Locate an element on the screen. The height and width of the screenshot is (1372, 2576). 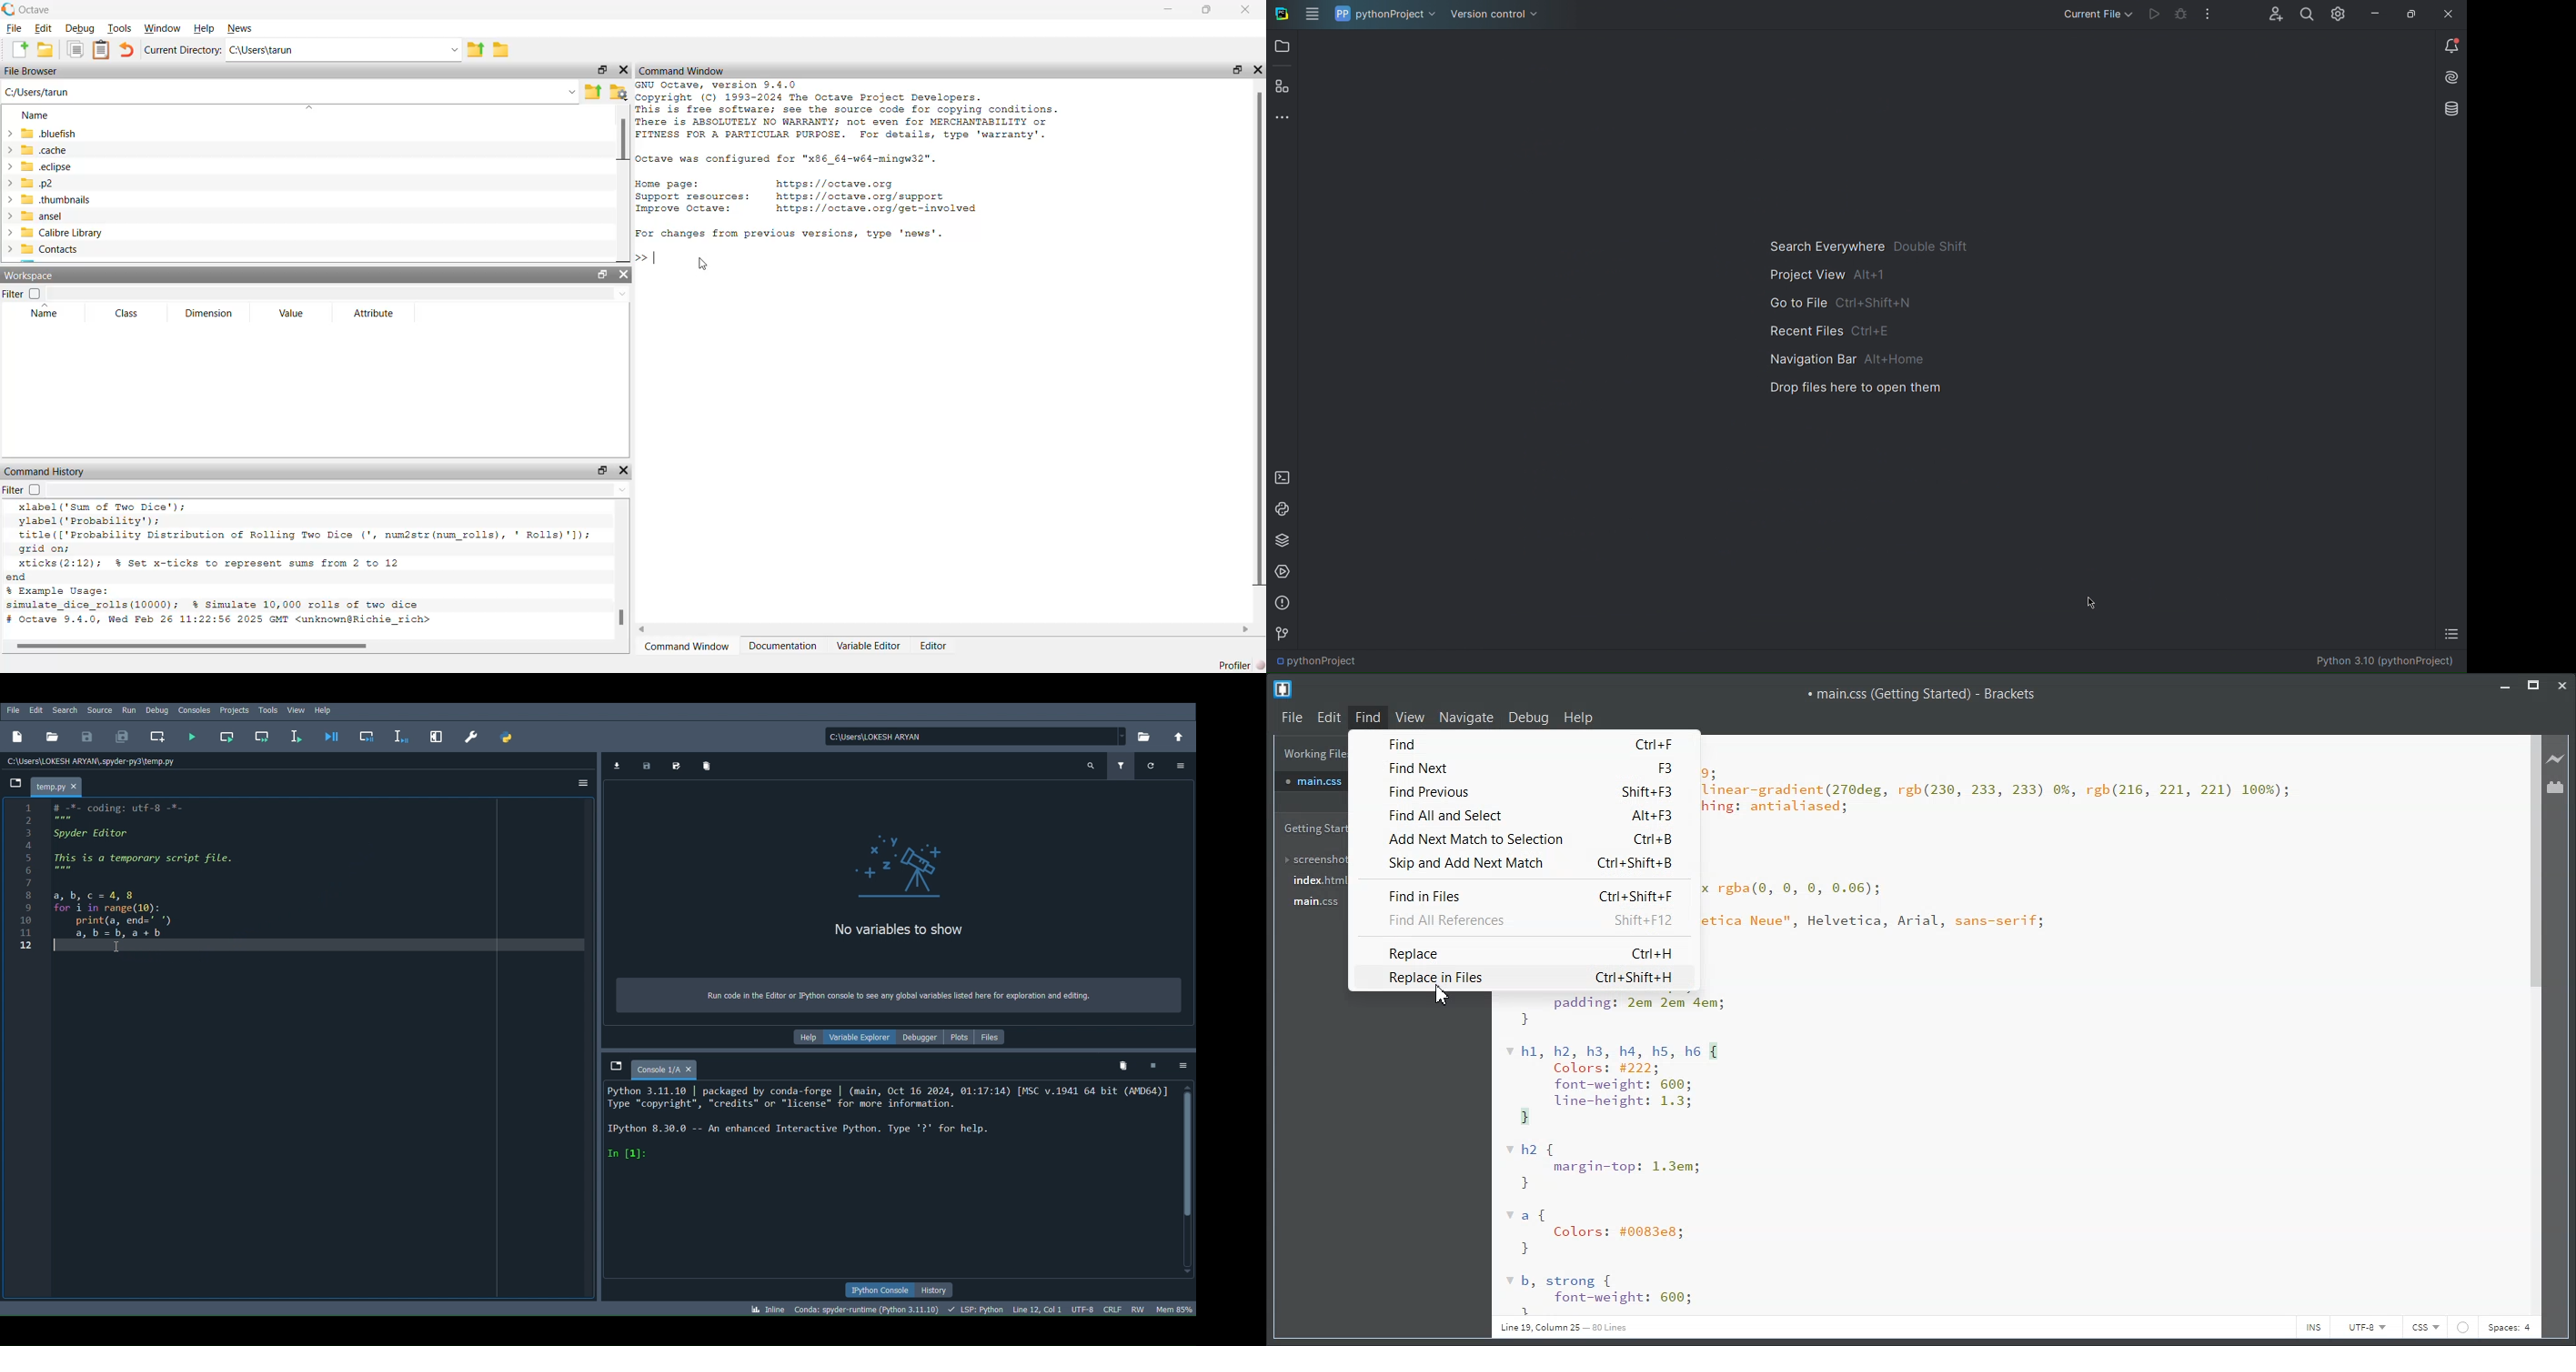
Browse tabs is located at coordinates (15, 783).